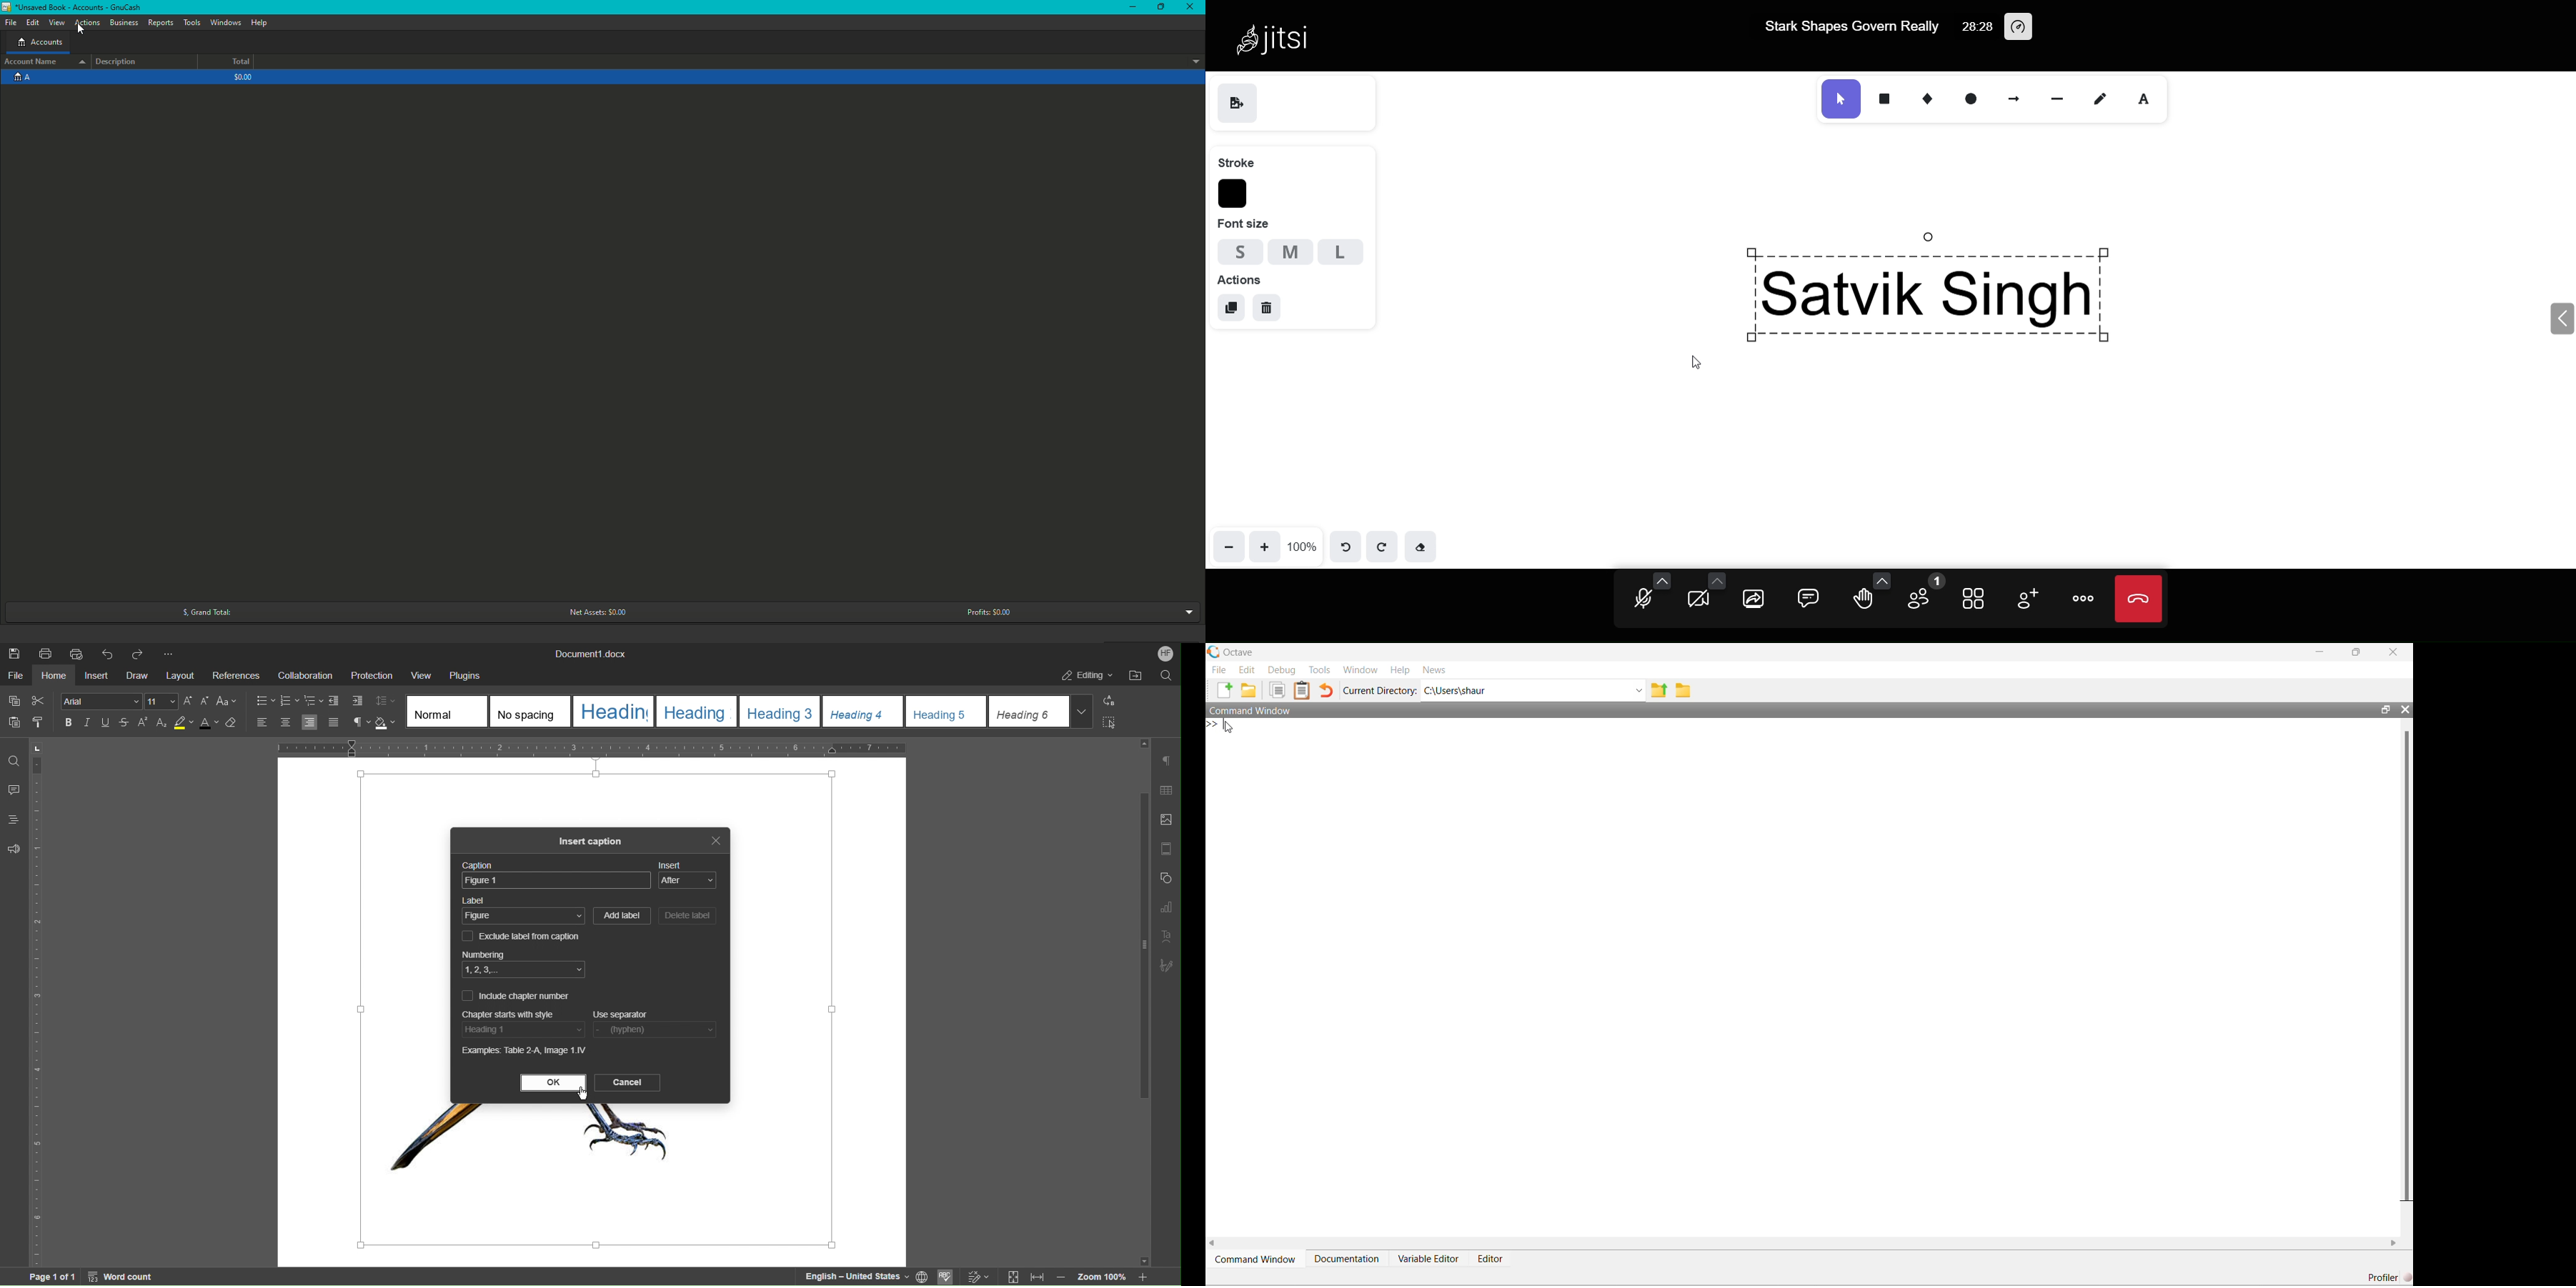  What do you see at coordinates (476, 865) in the screenshot?
I see `Caption` at bounding box center [476, 865].